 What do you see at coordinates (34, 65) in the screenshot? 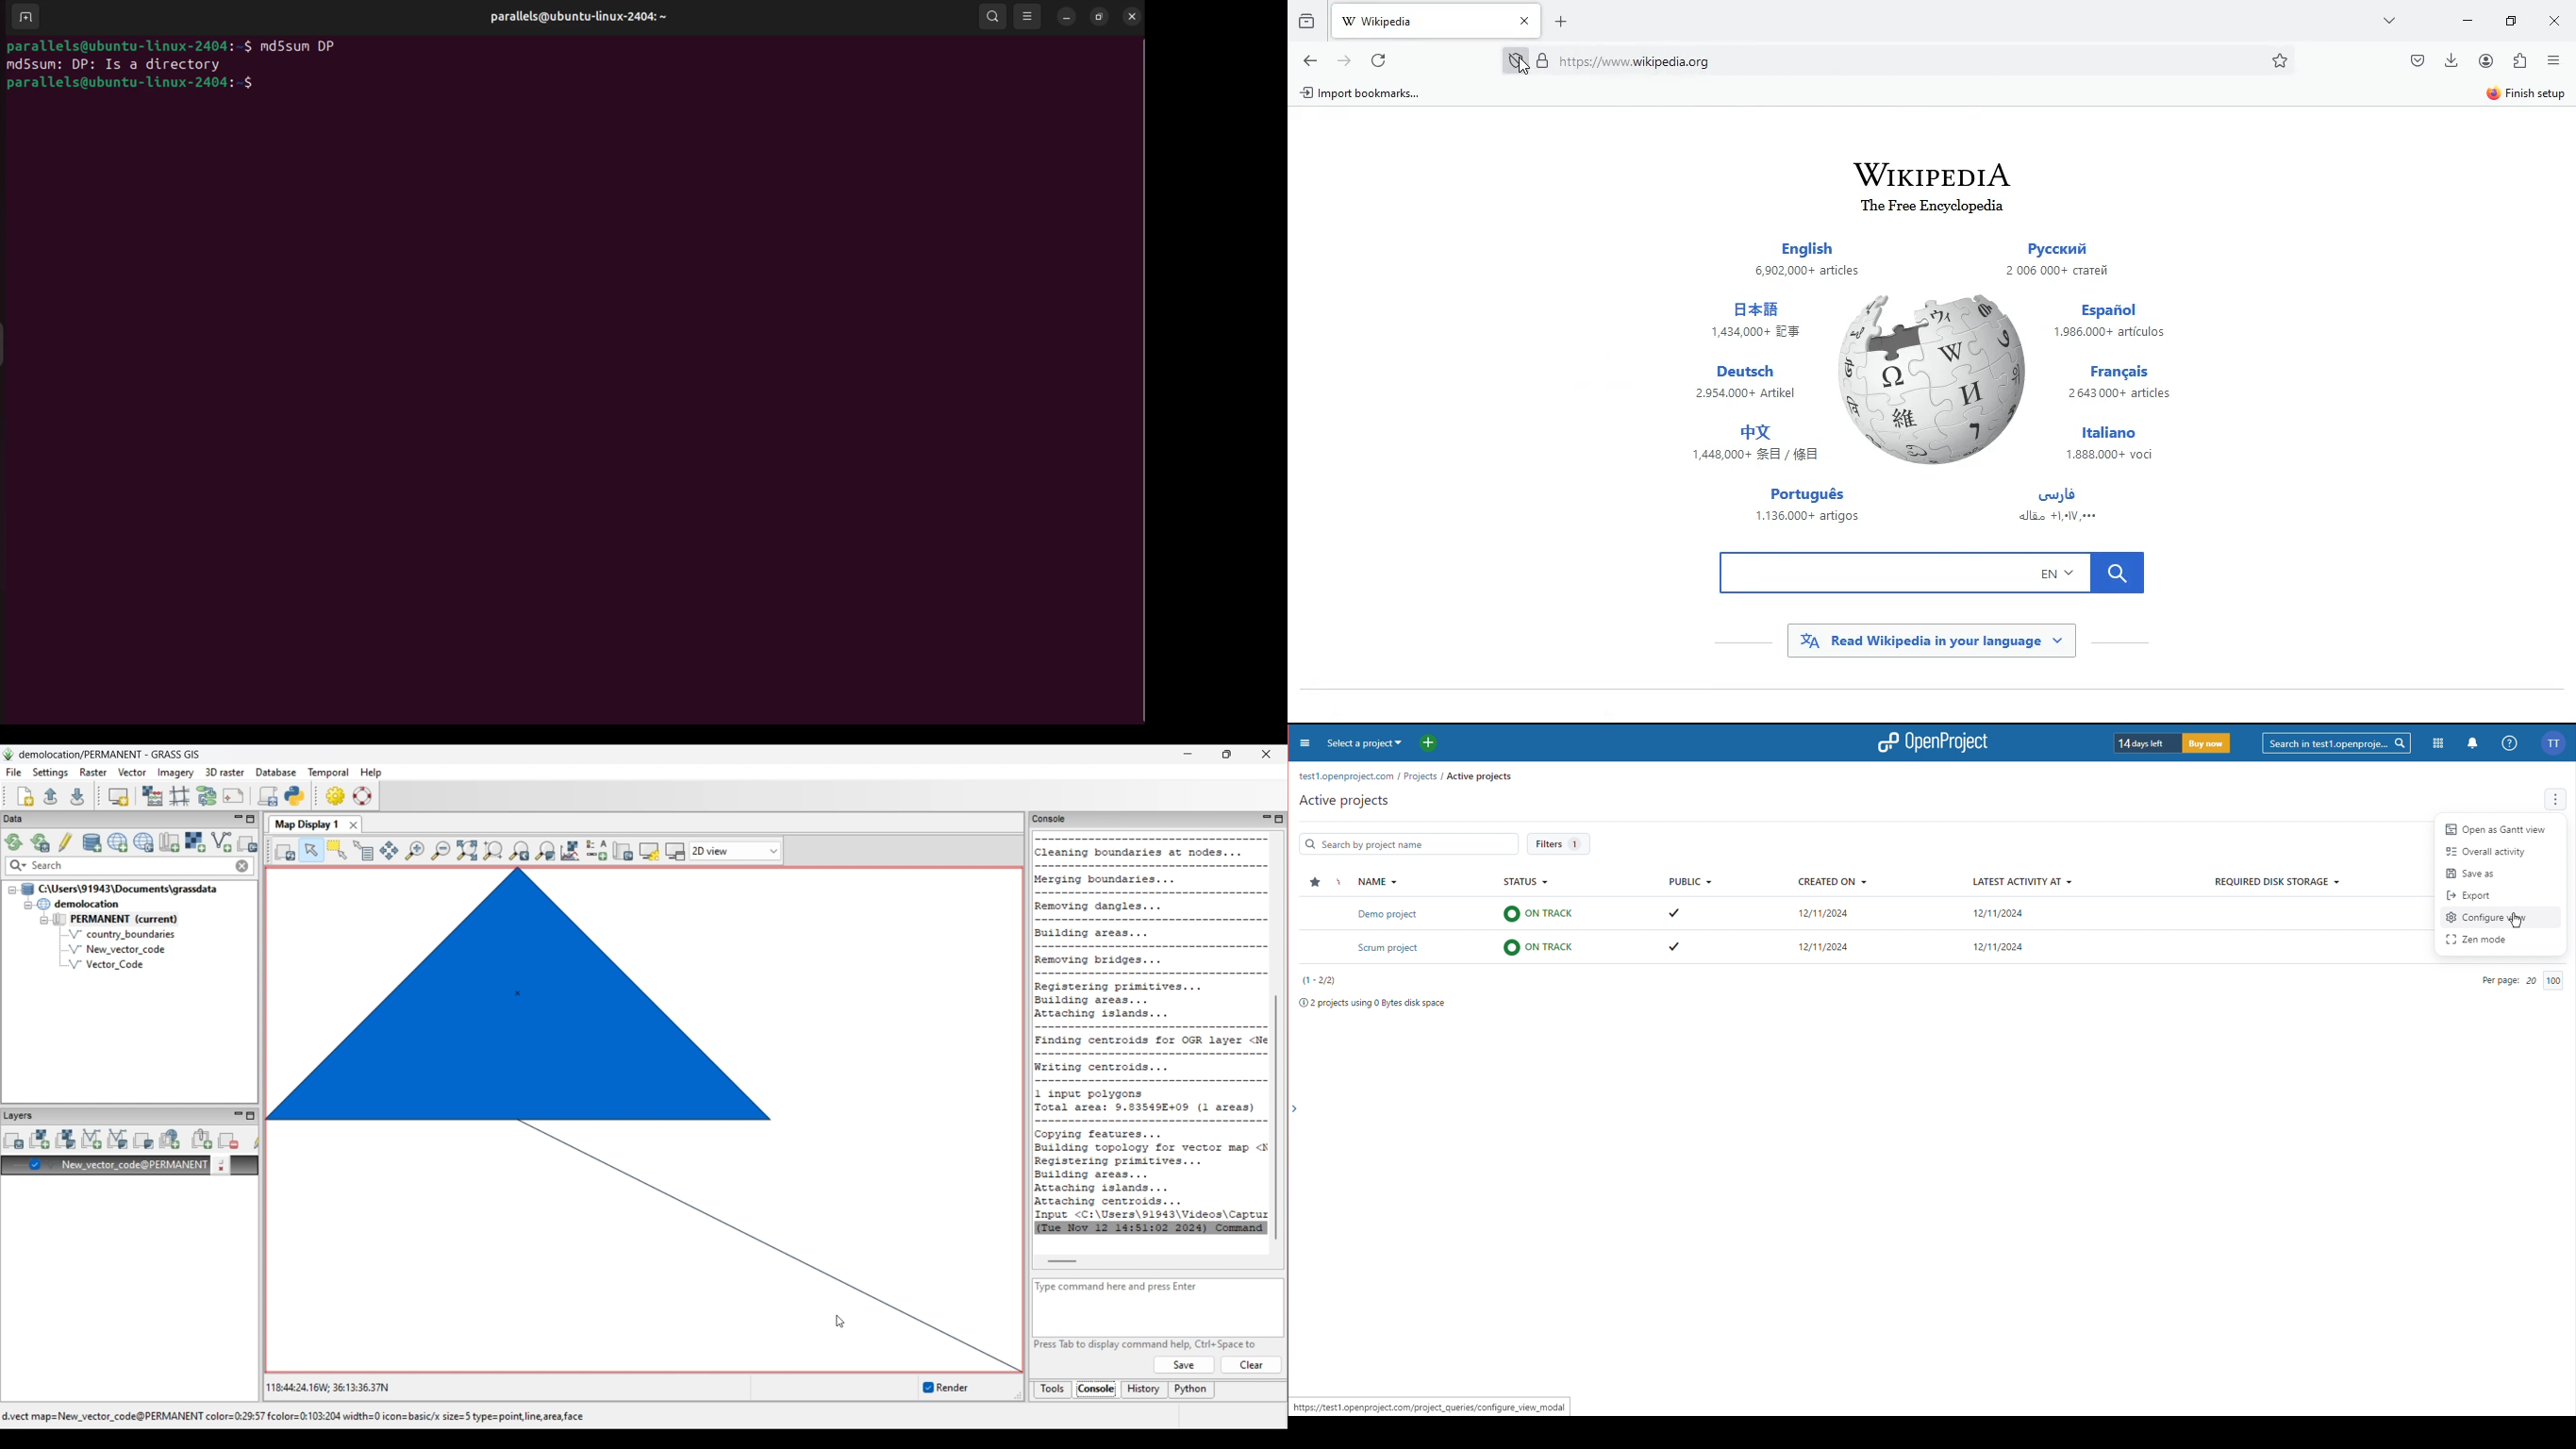
I see `md5sum ` at bounding box center [34, 65].